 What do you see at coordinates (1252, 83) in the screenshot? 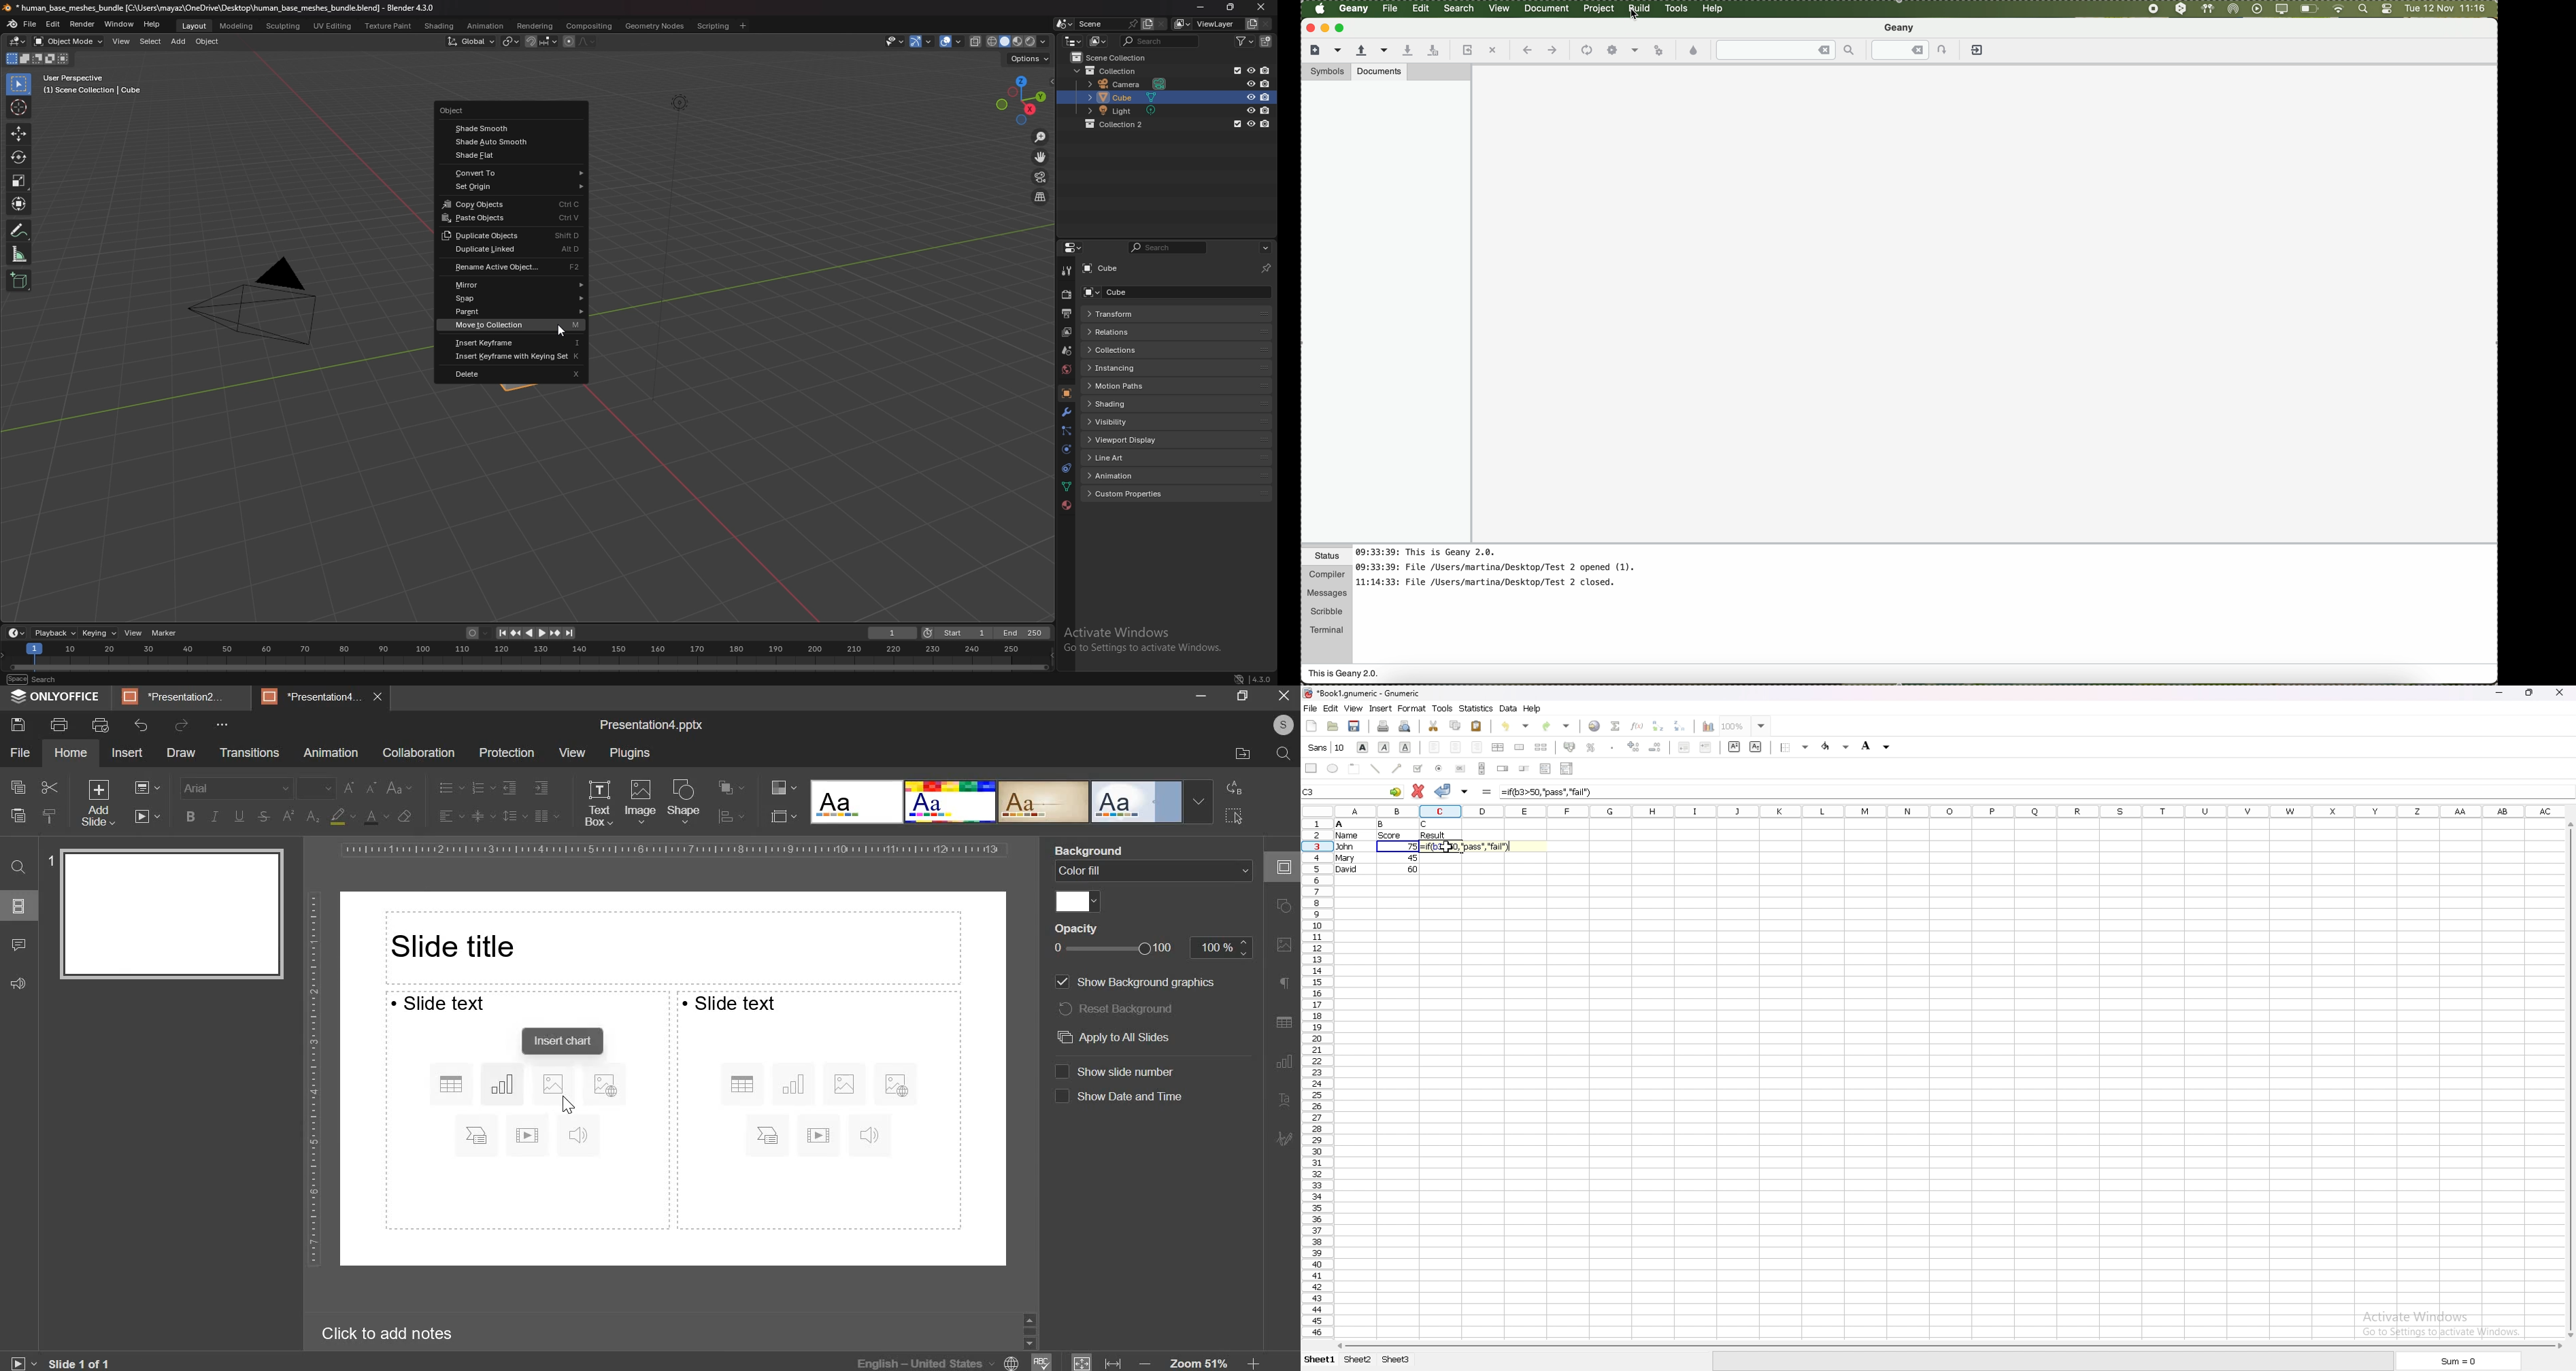
I see `hide in viewport` at bounding box center [1252, 83].